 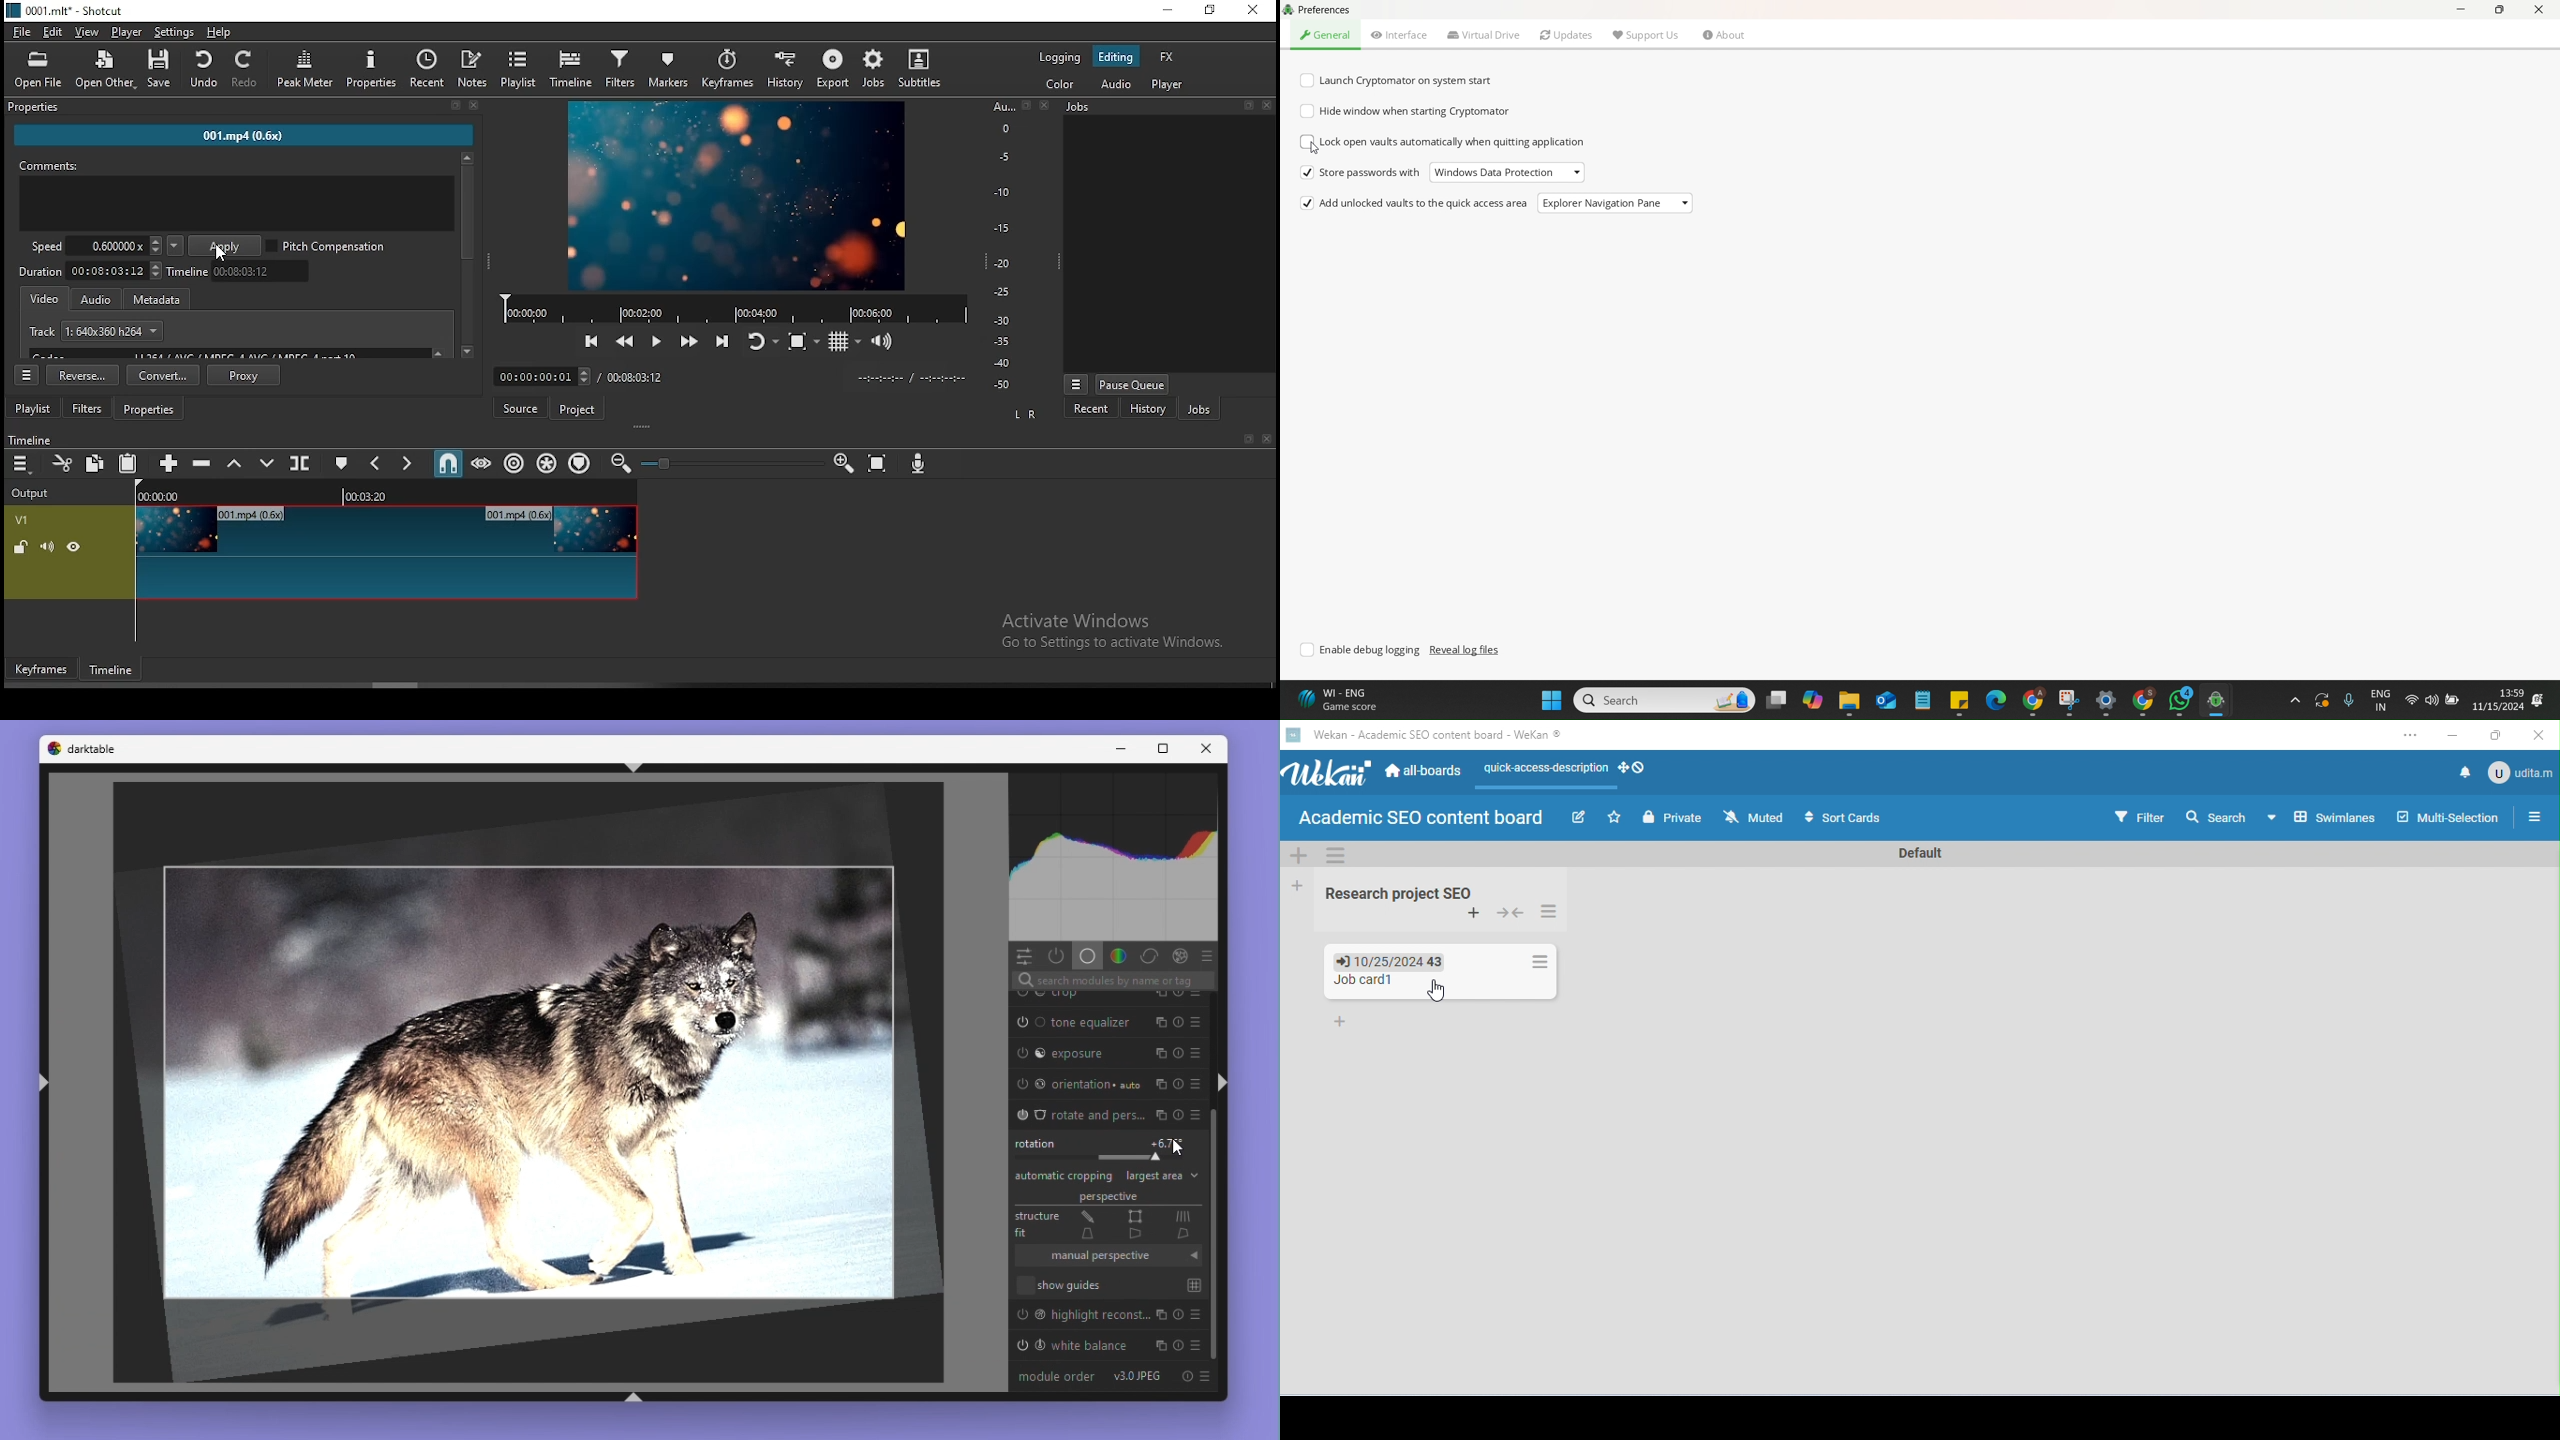 I want to click on , so click(x=655, y=339).